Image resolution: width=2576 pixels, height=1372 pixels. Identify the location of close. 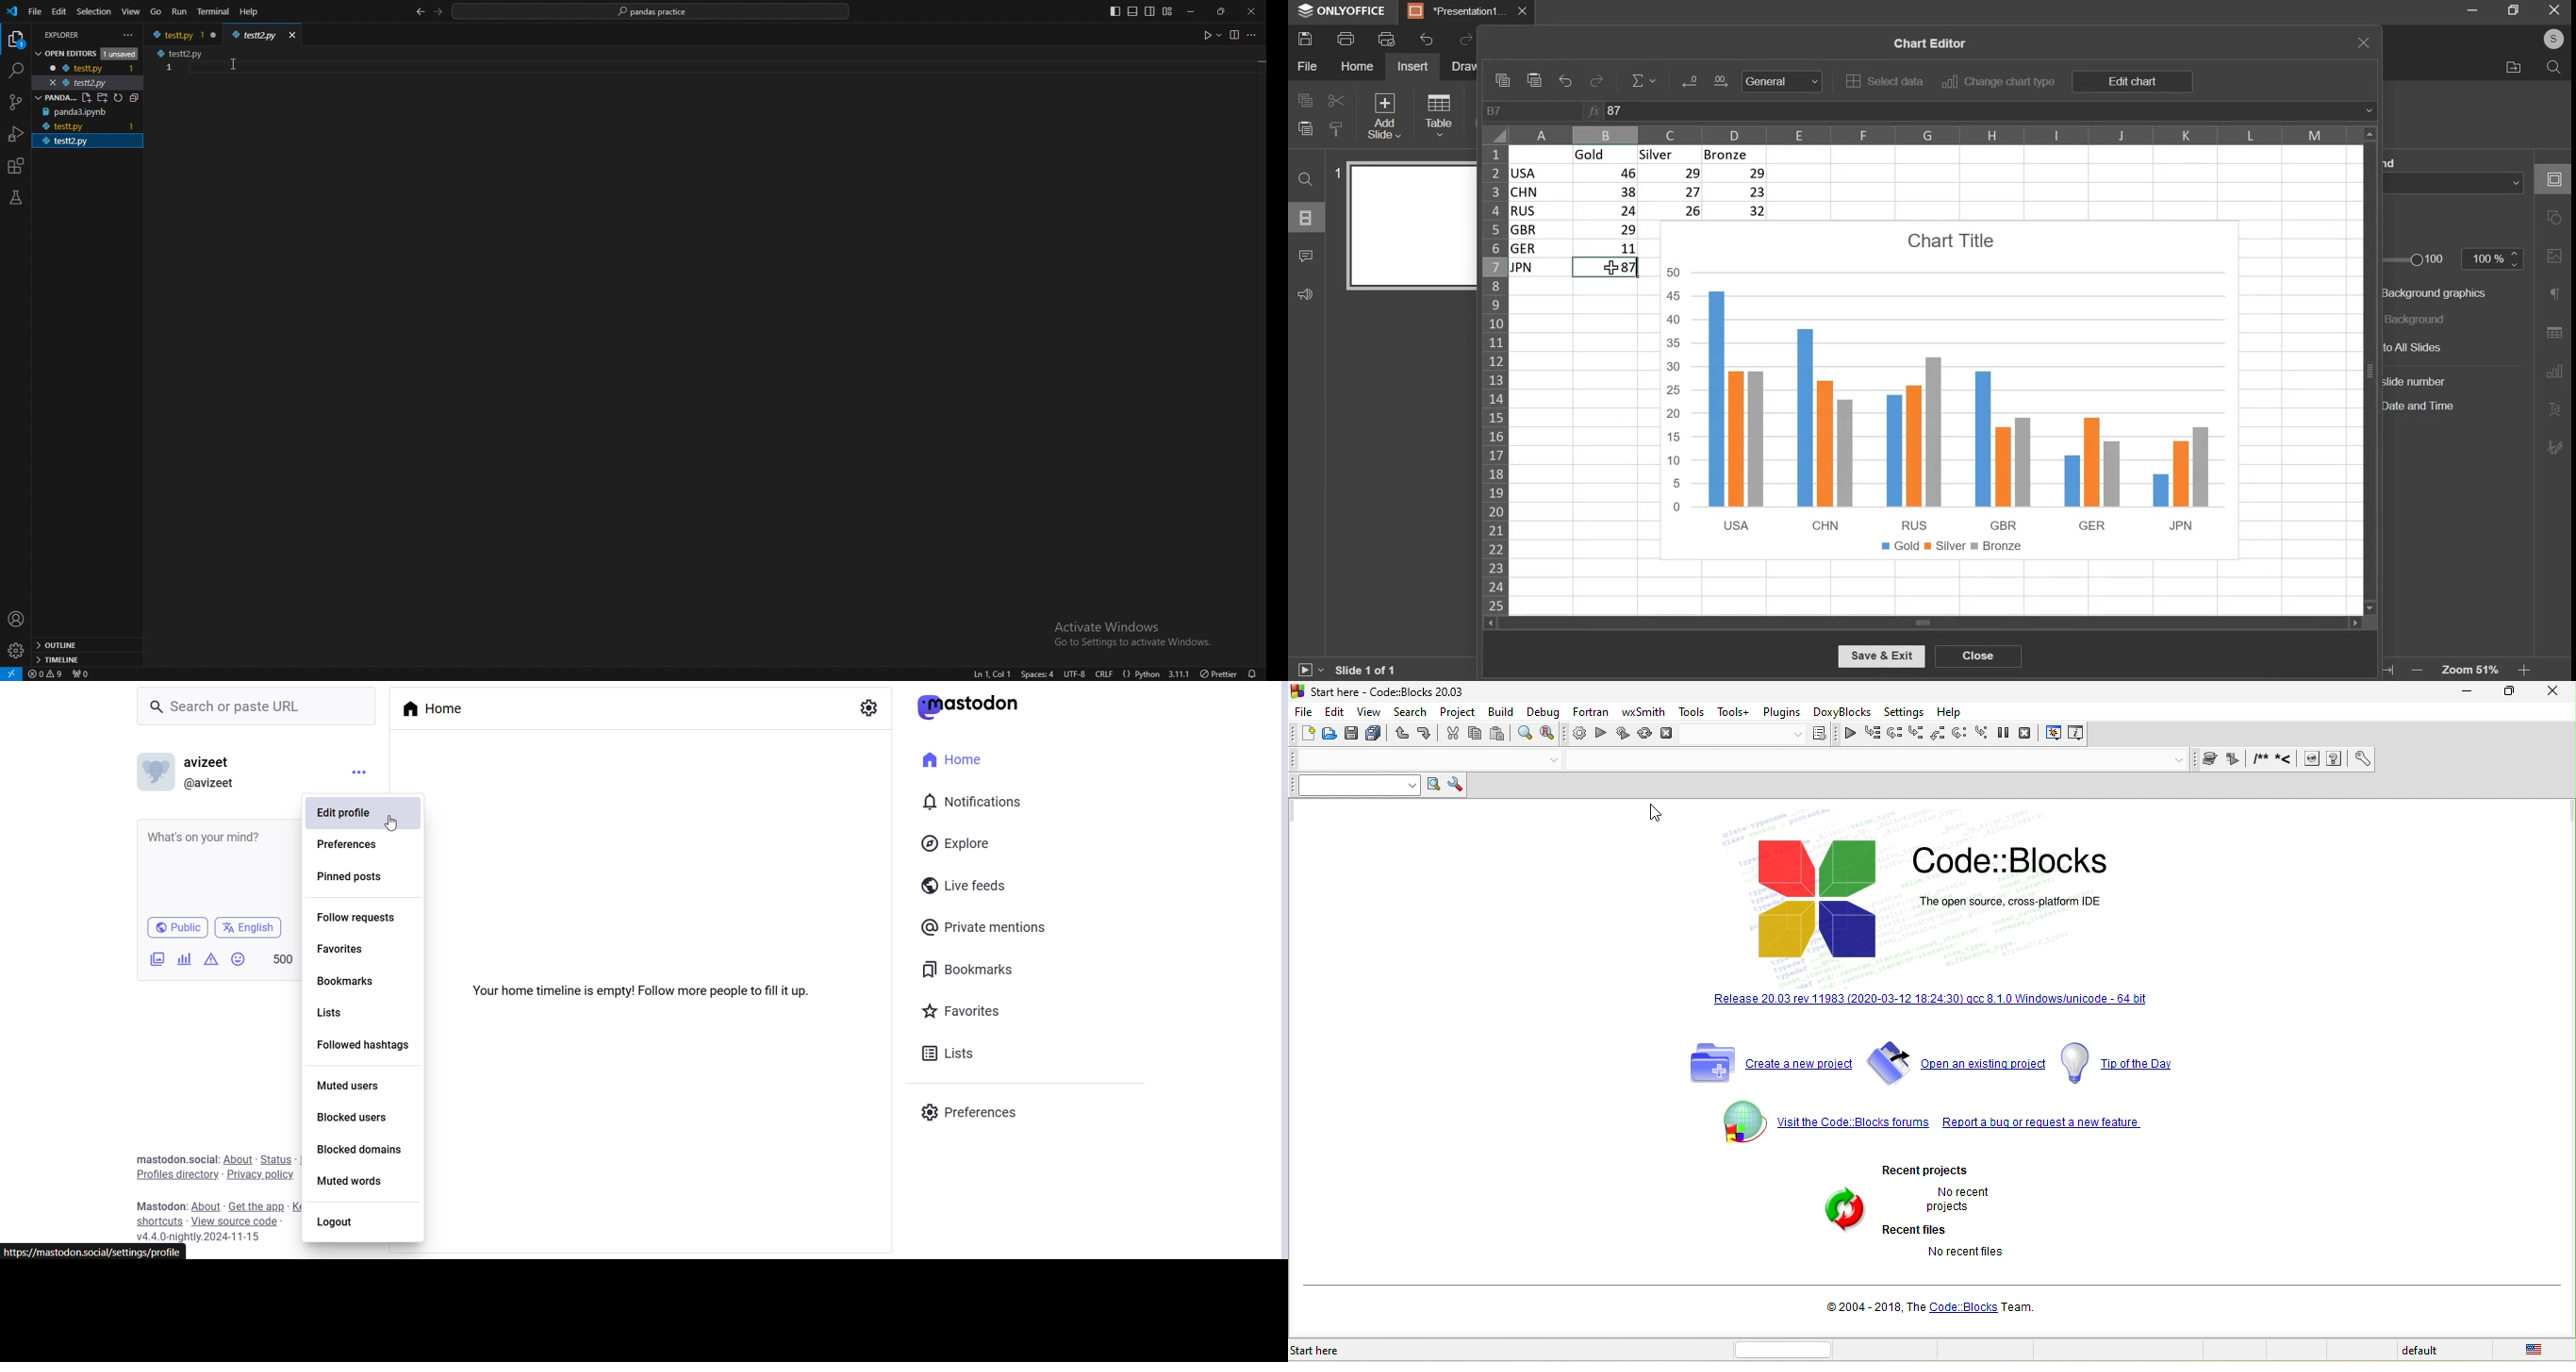
(1978, 655).